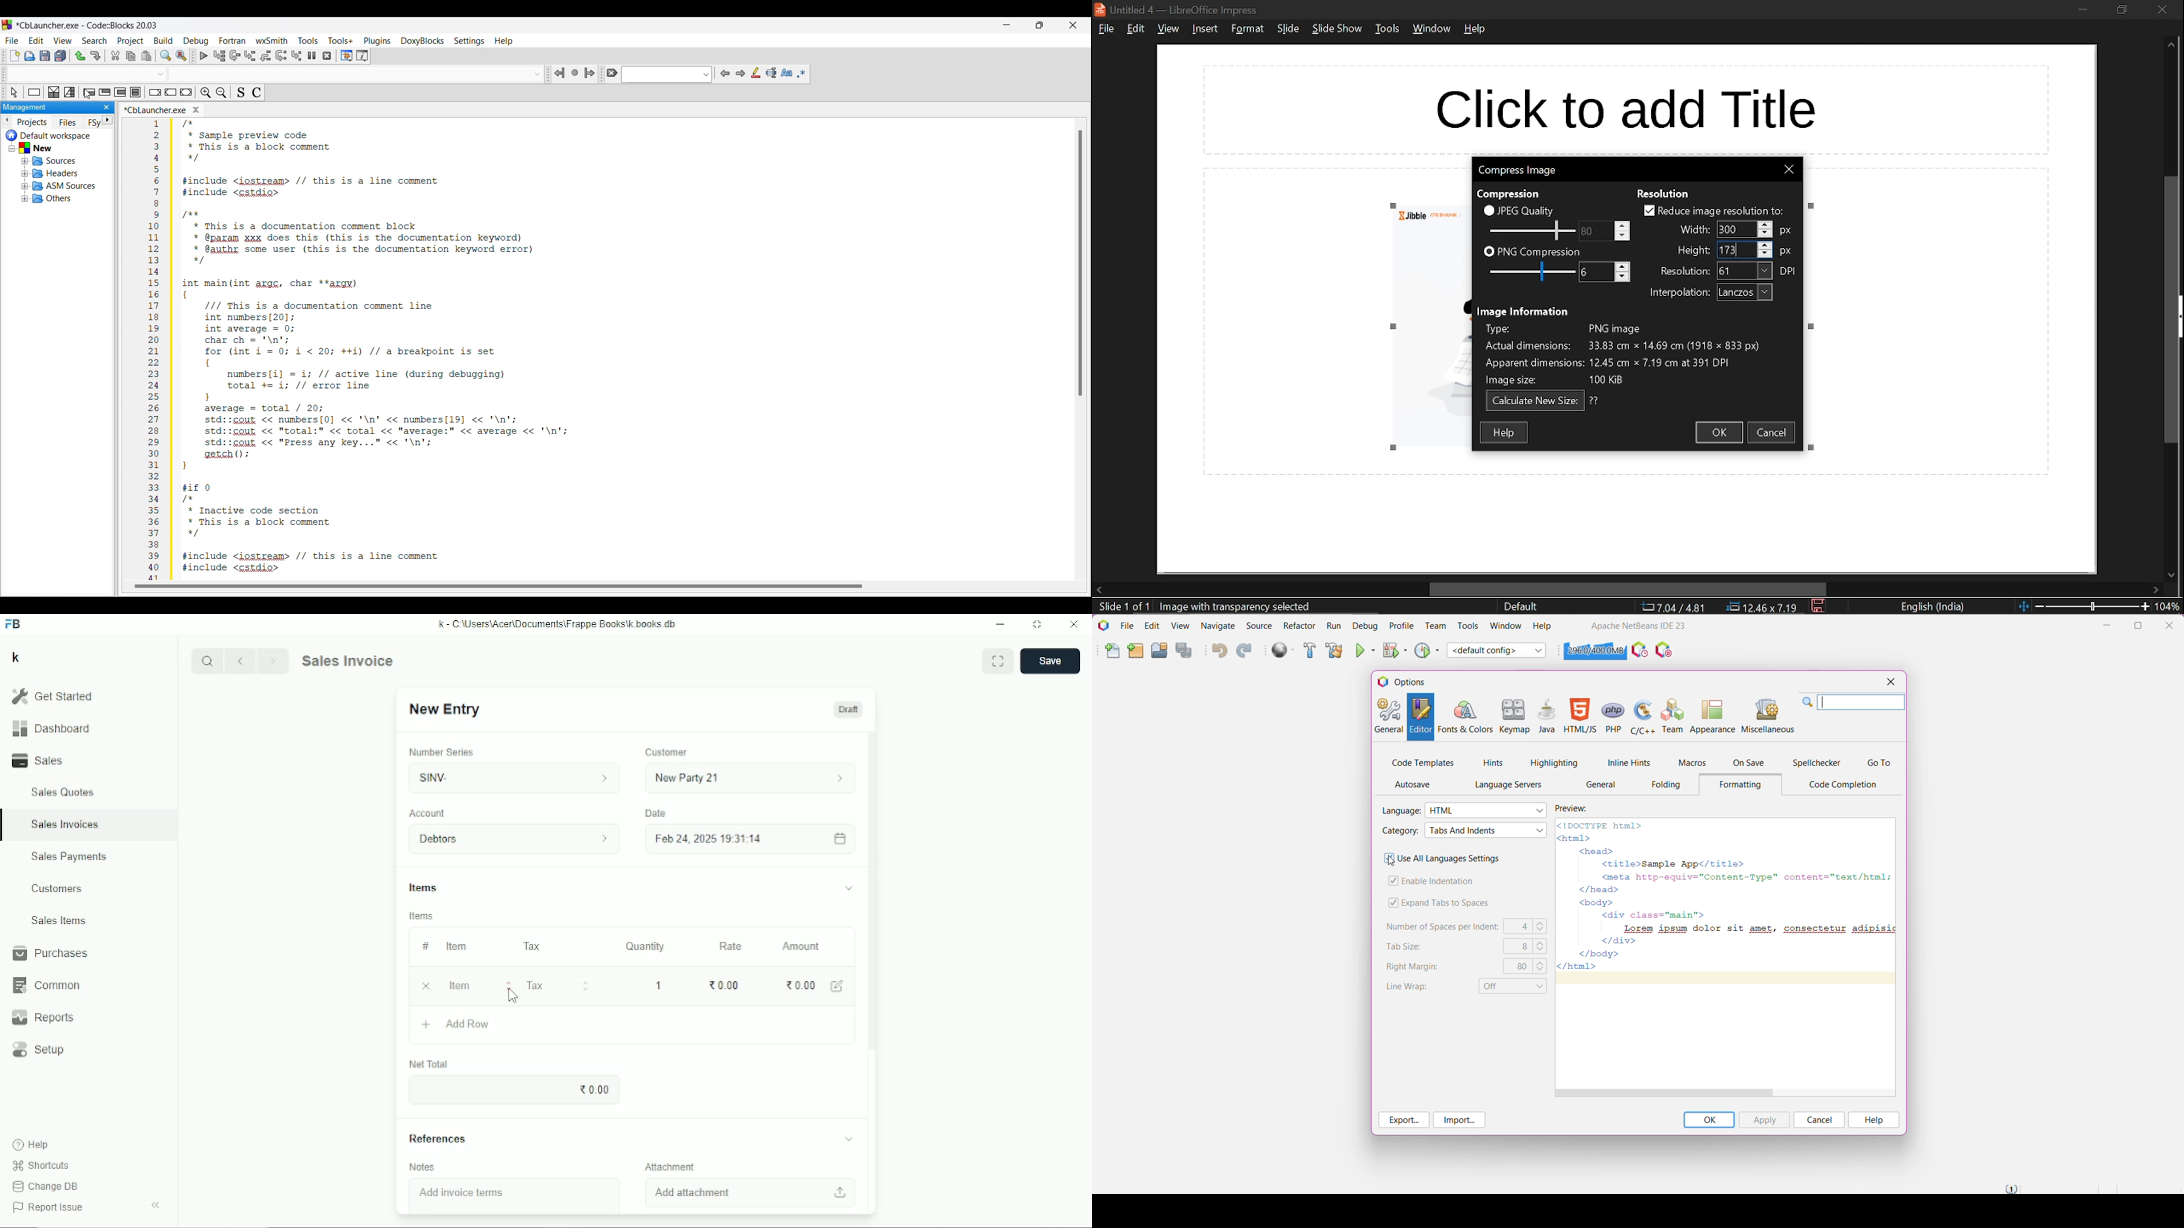  I want to click on change JPEG quality, so click(1588, 231).